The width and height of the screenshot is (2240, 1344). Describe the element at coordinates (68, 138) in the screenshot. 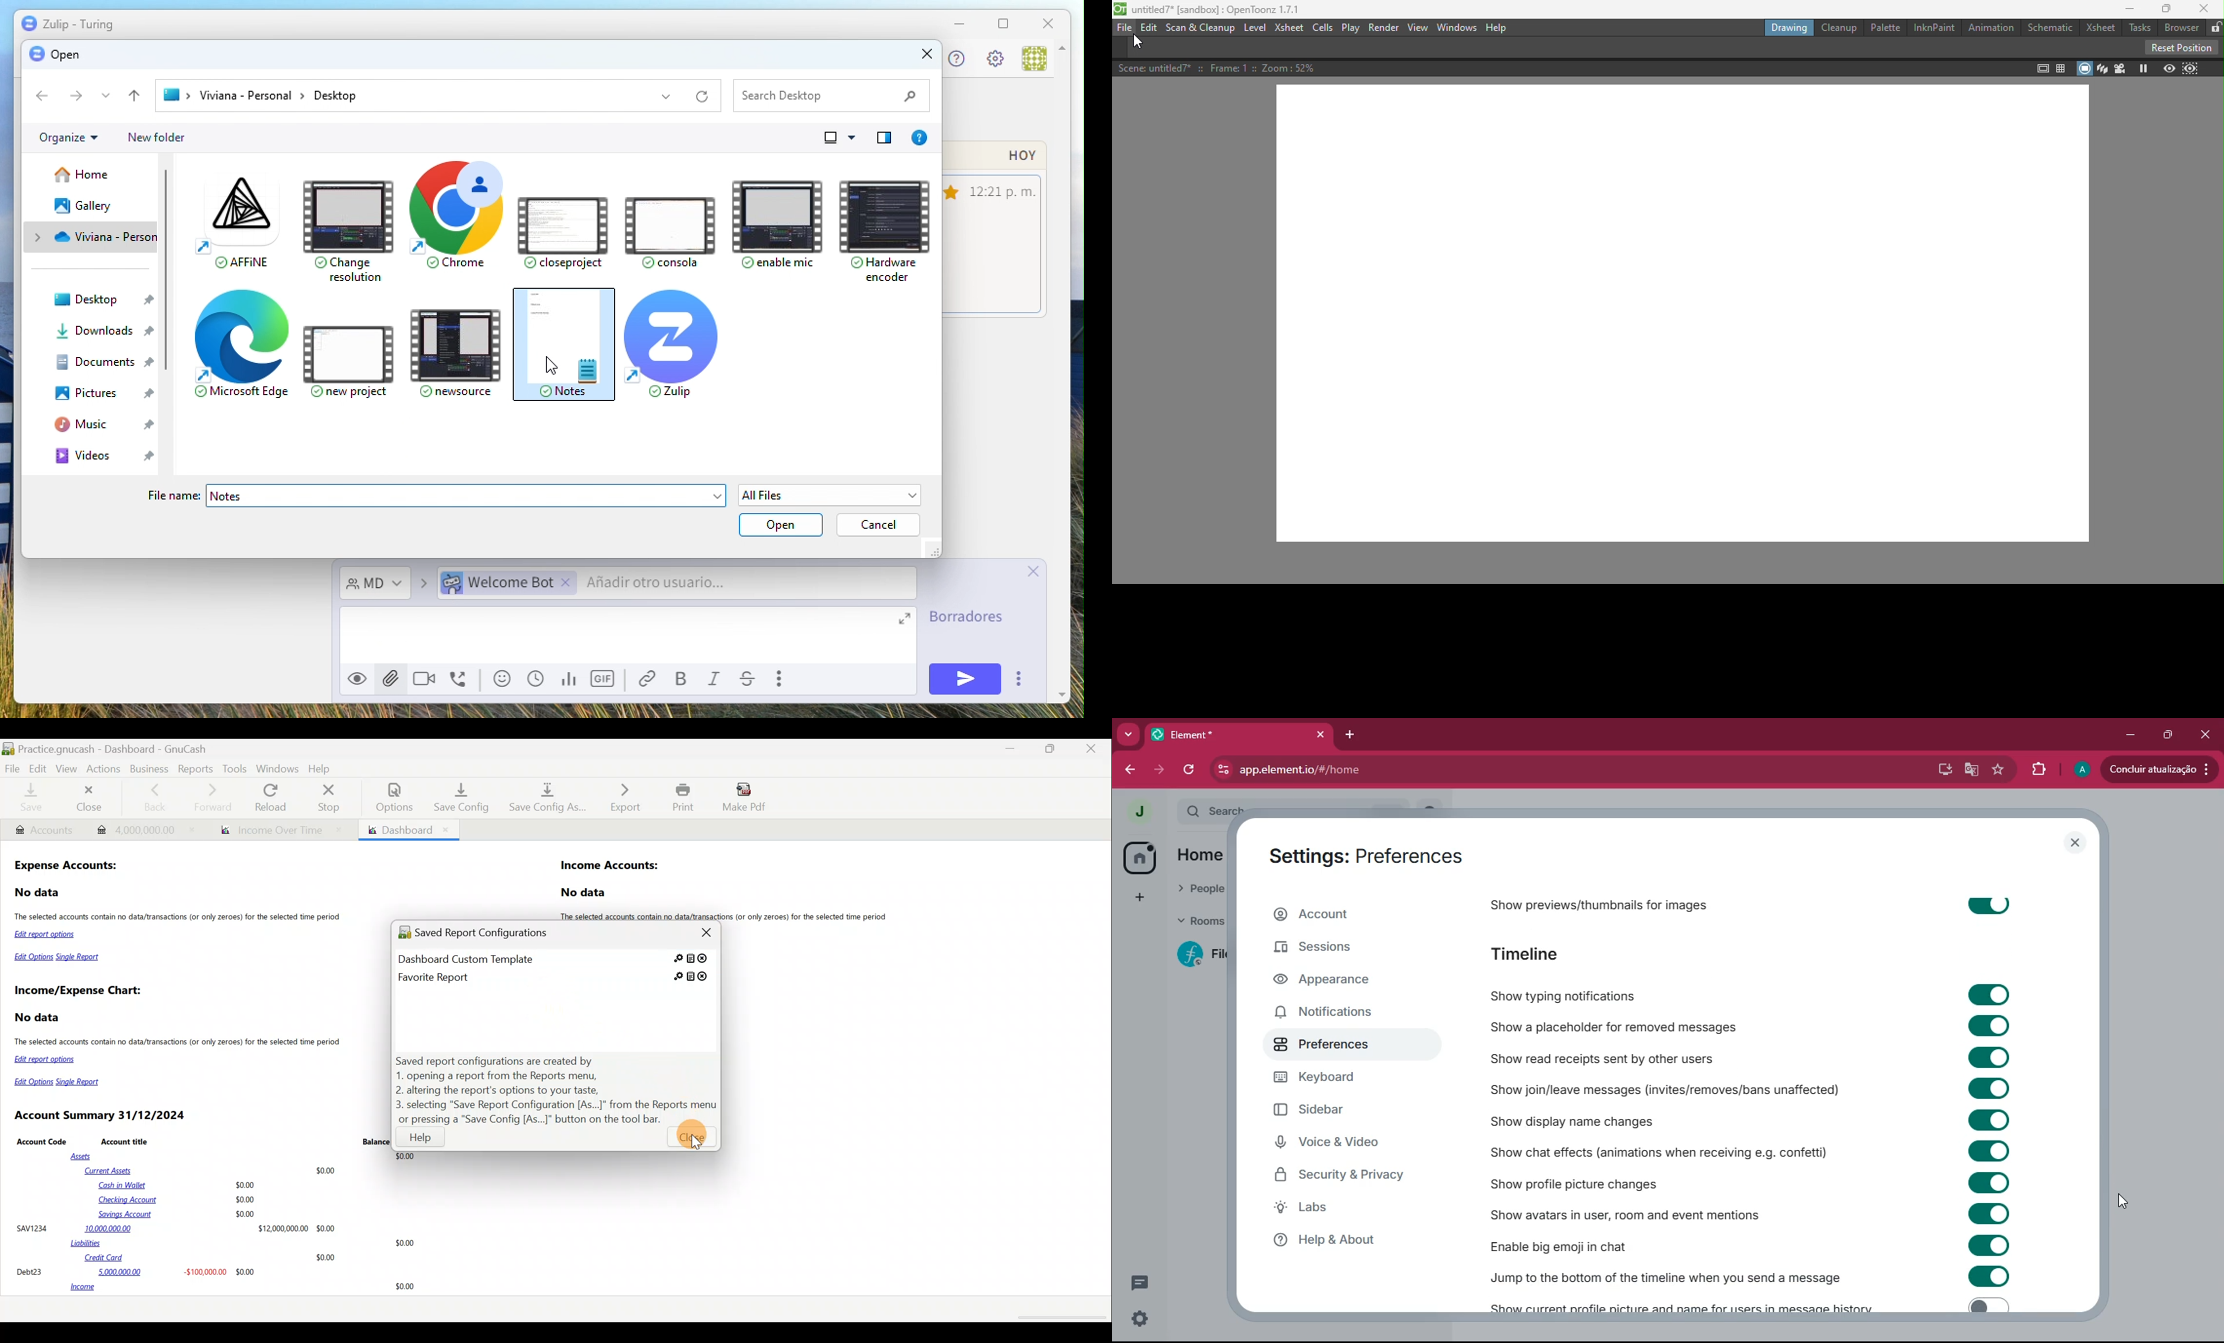

I see `organize` at that location.